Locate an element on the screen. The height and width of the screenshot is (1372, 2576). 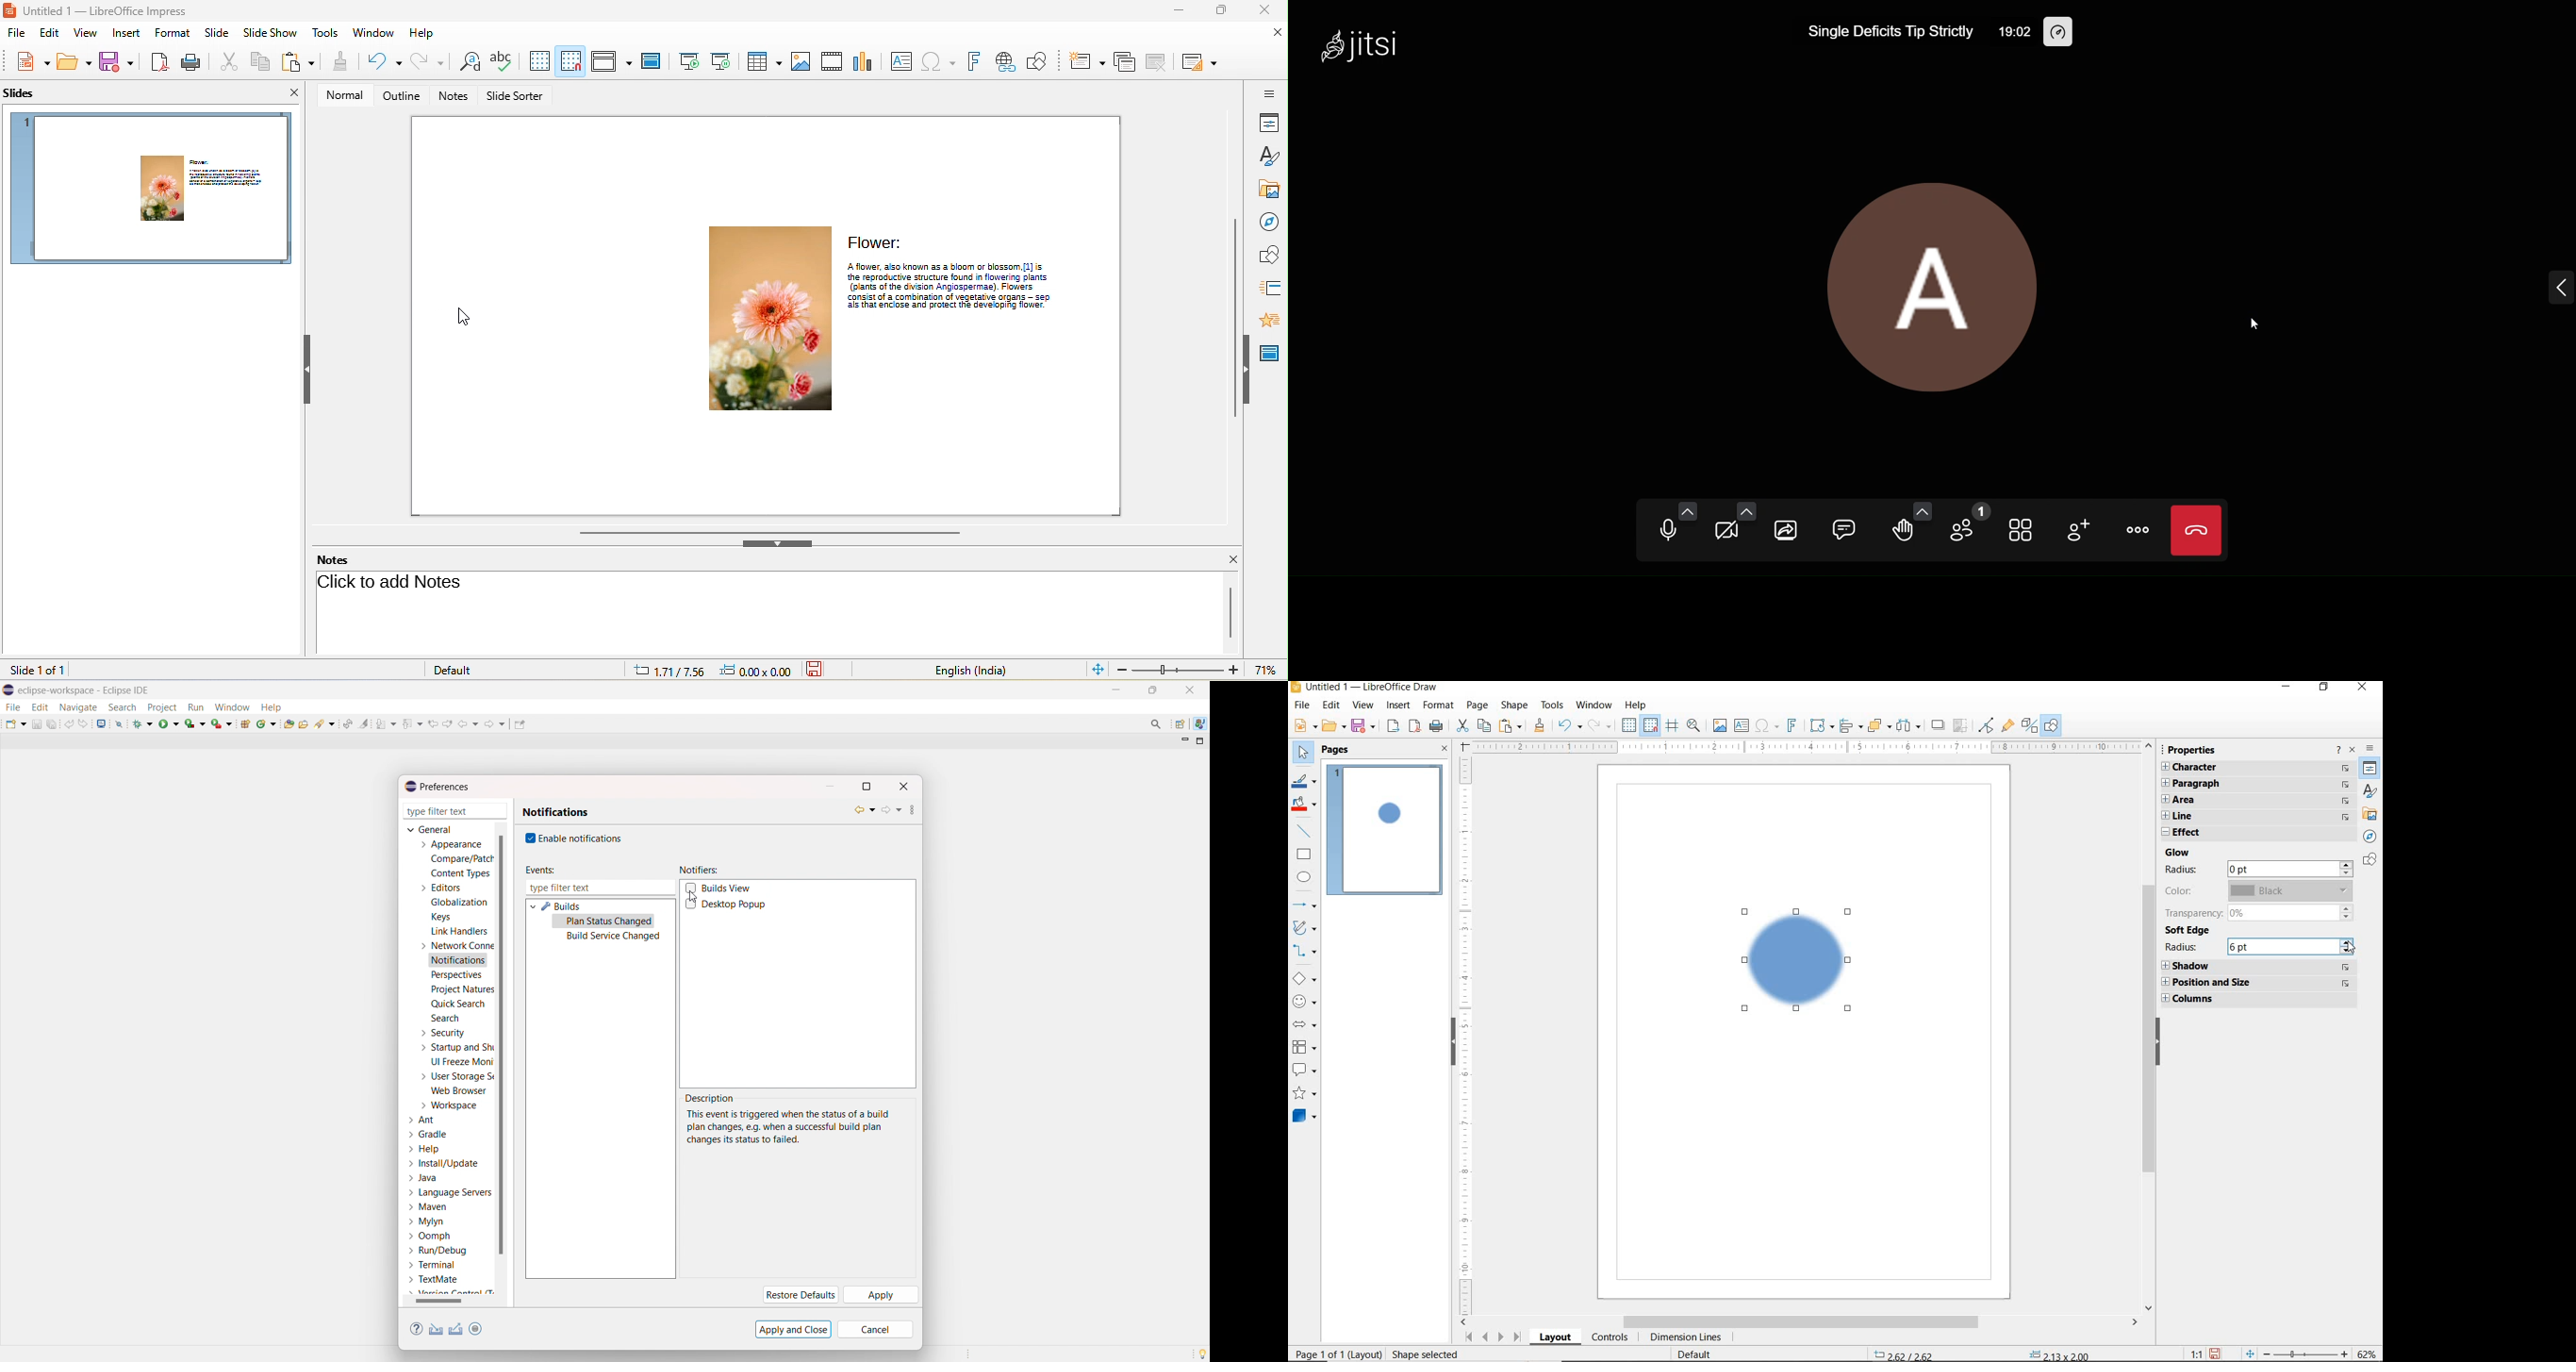
Properties is located at coordinates (2370, 770).